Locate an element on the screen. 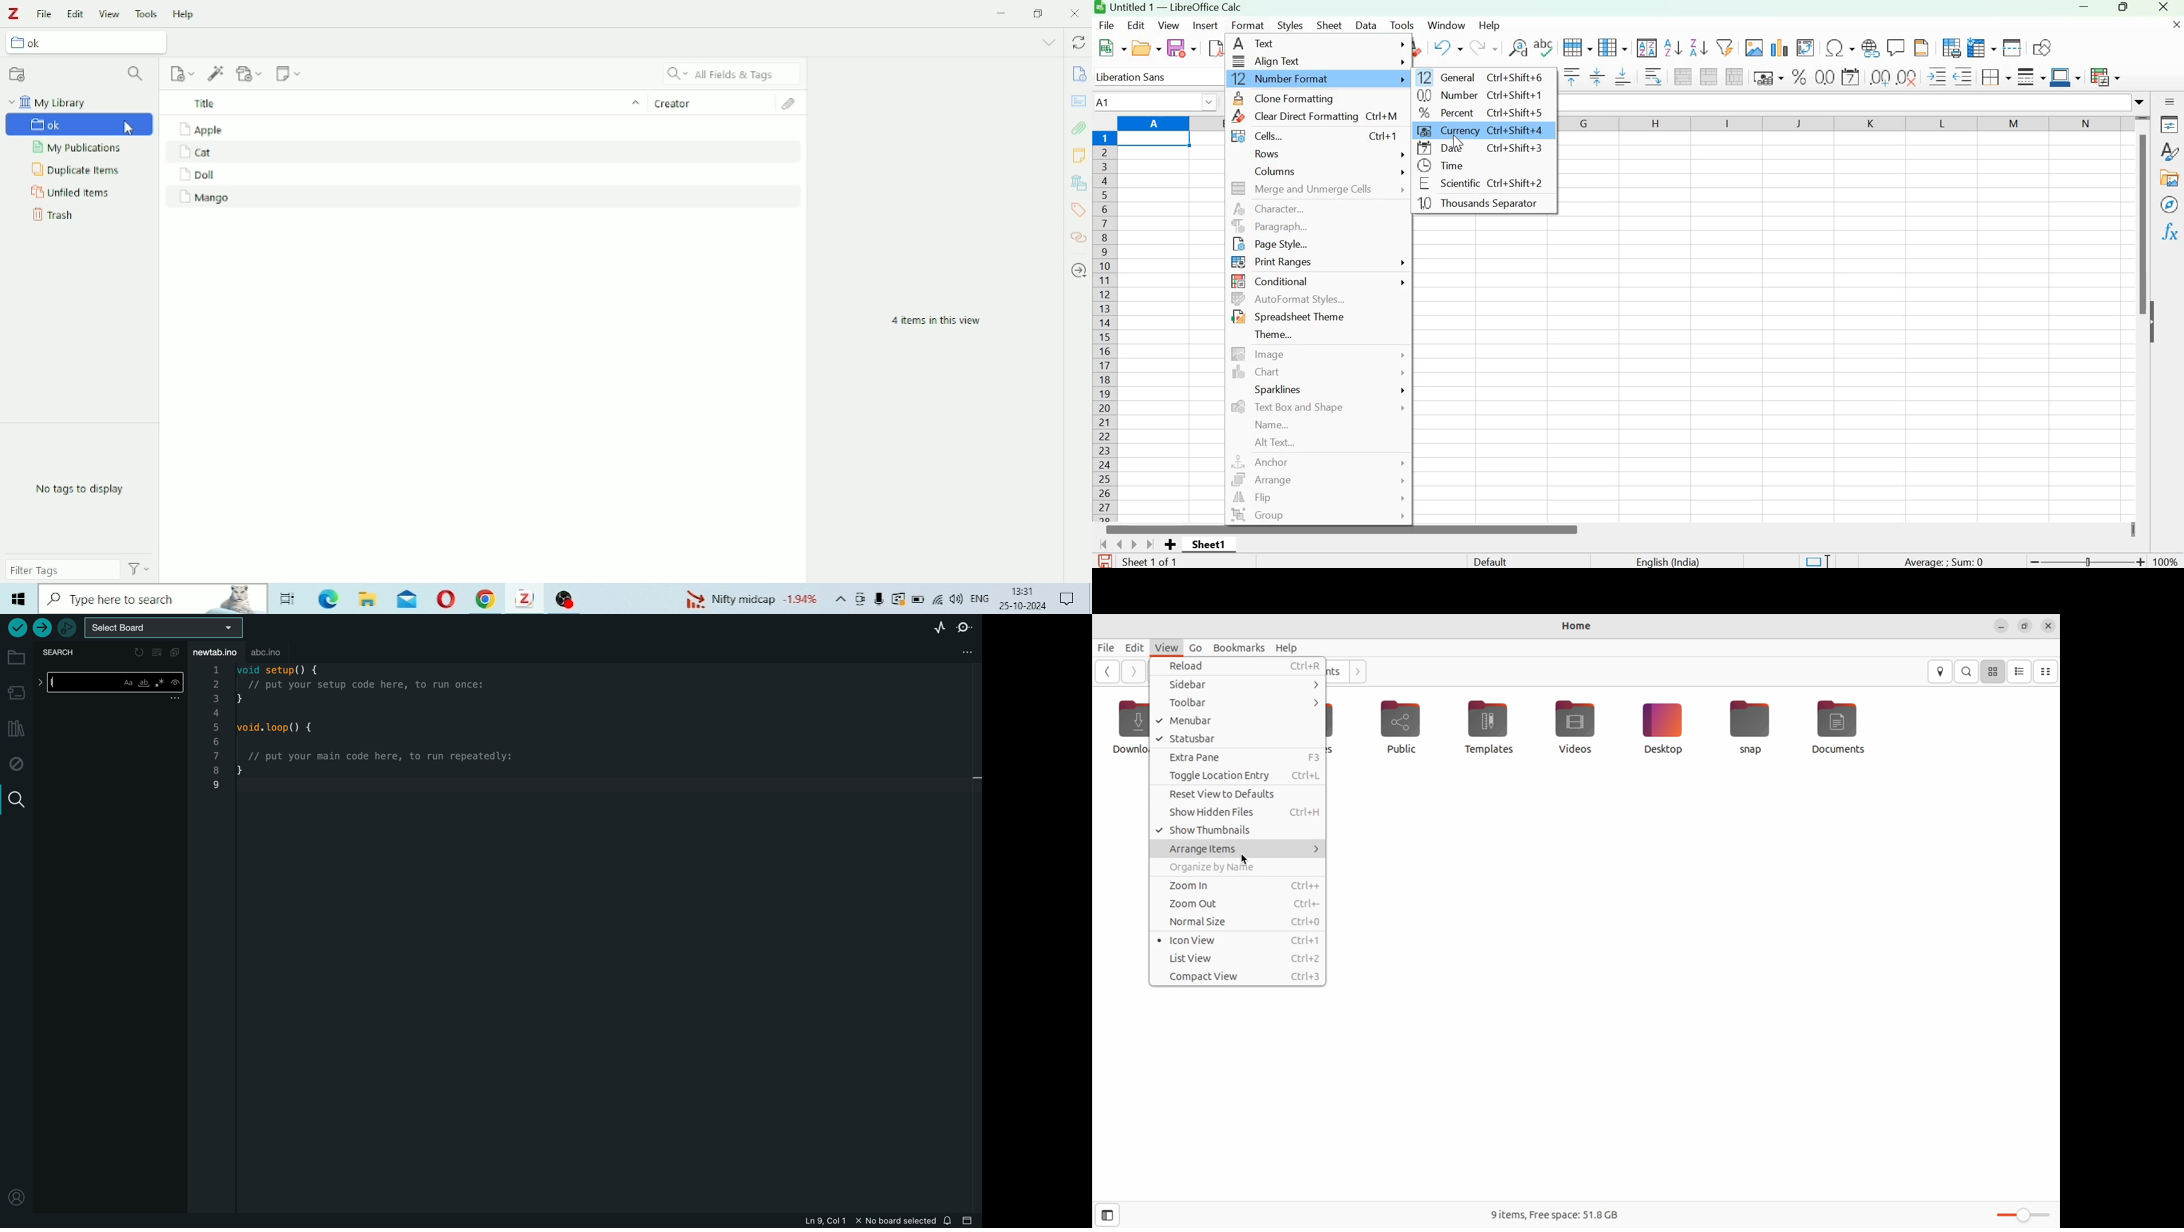  Help is located at coordinates (1287, 647).